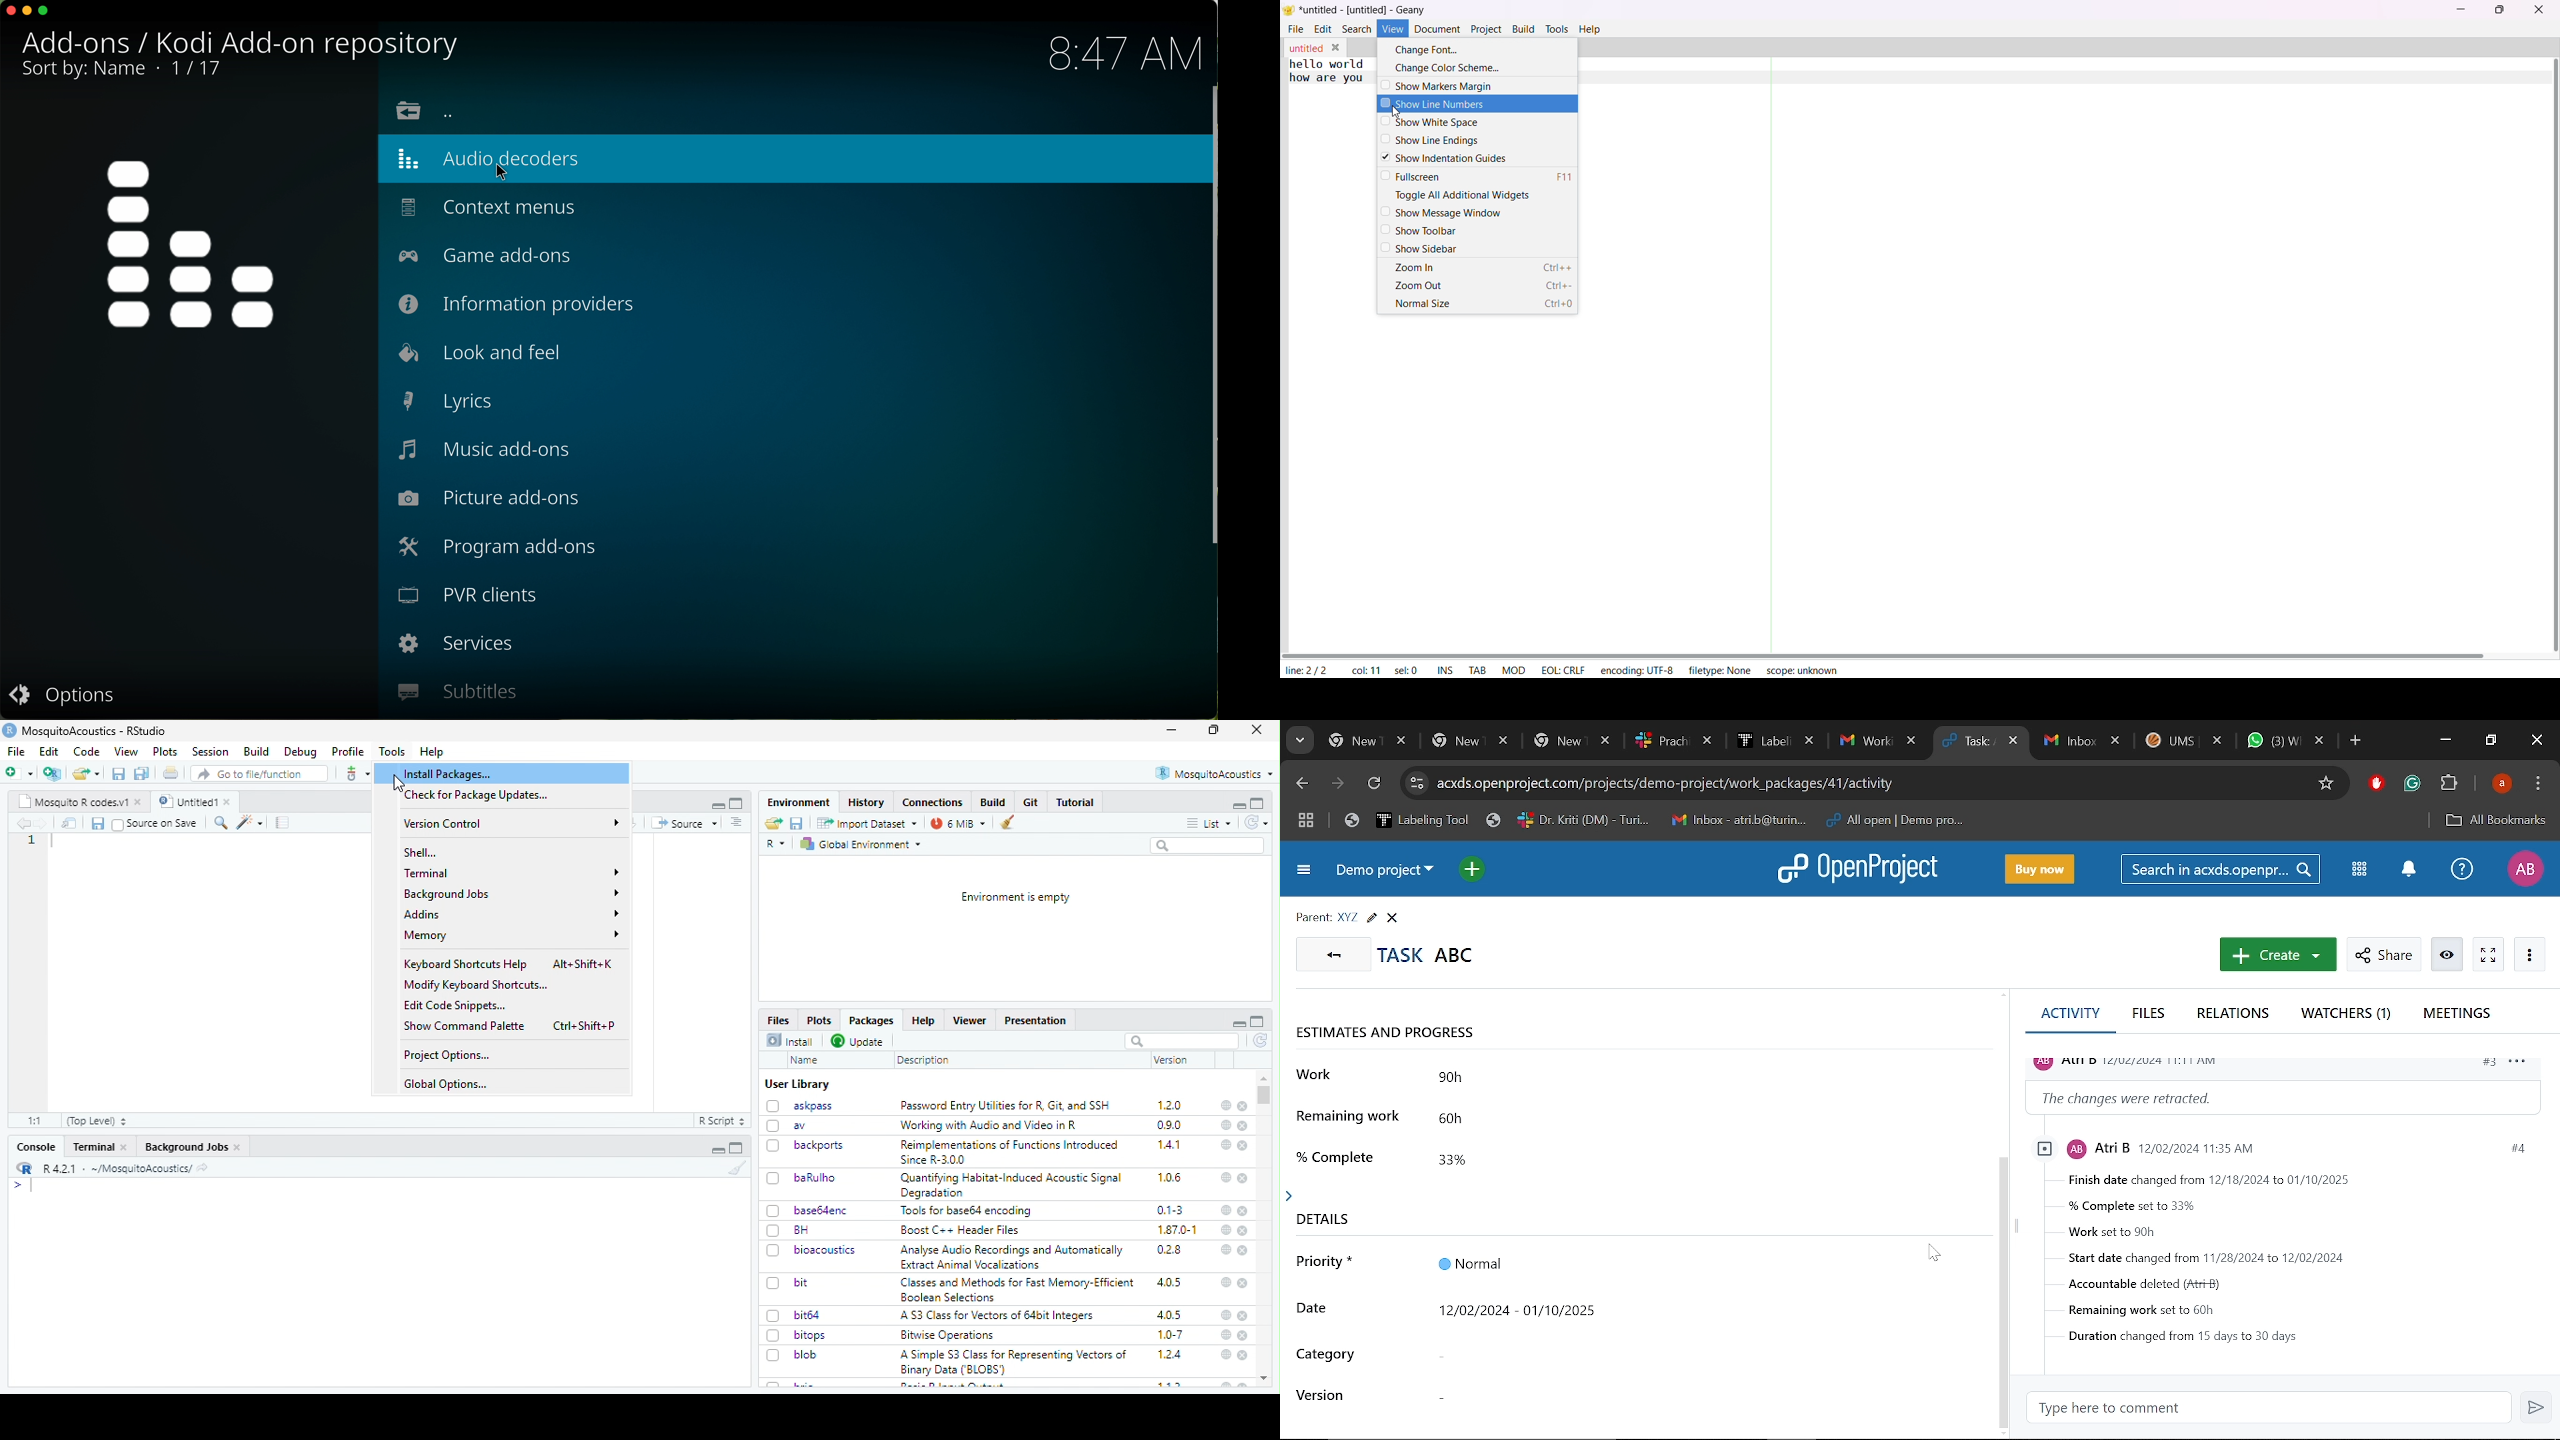 This screenshot has width=2576, height=1456. I want to click on Untitied1, so click(186, 802).